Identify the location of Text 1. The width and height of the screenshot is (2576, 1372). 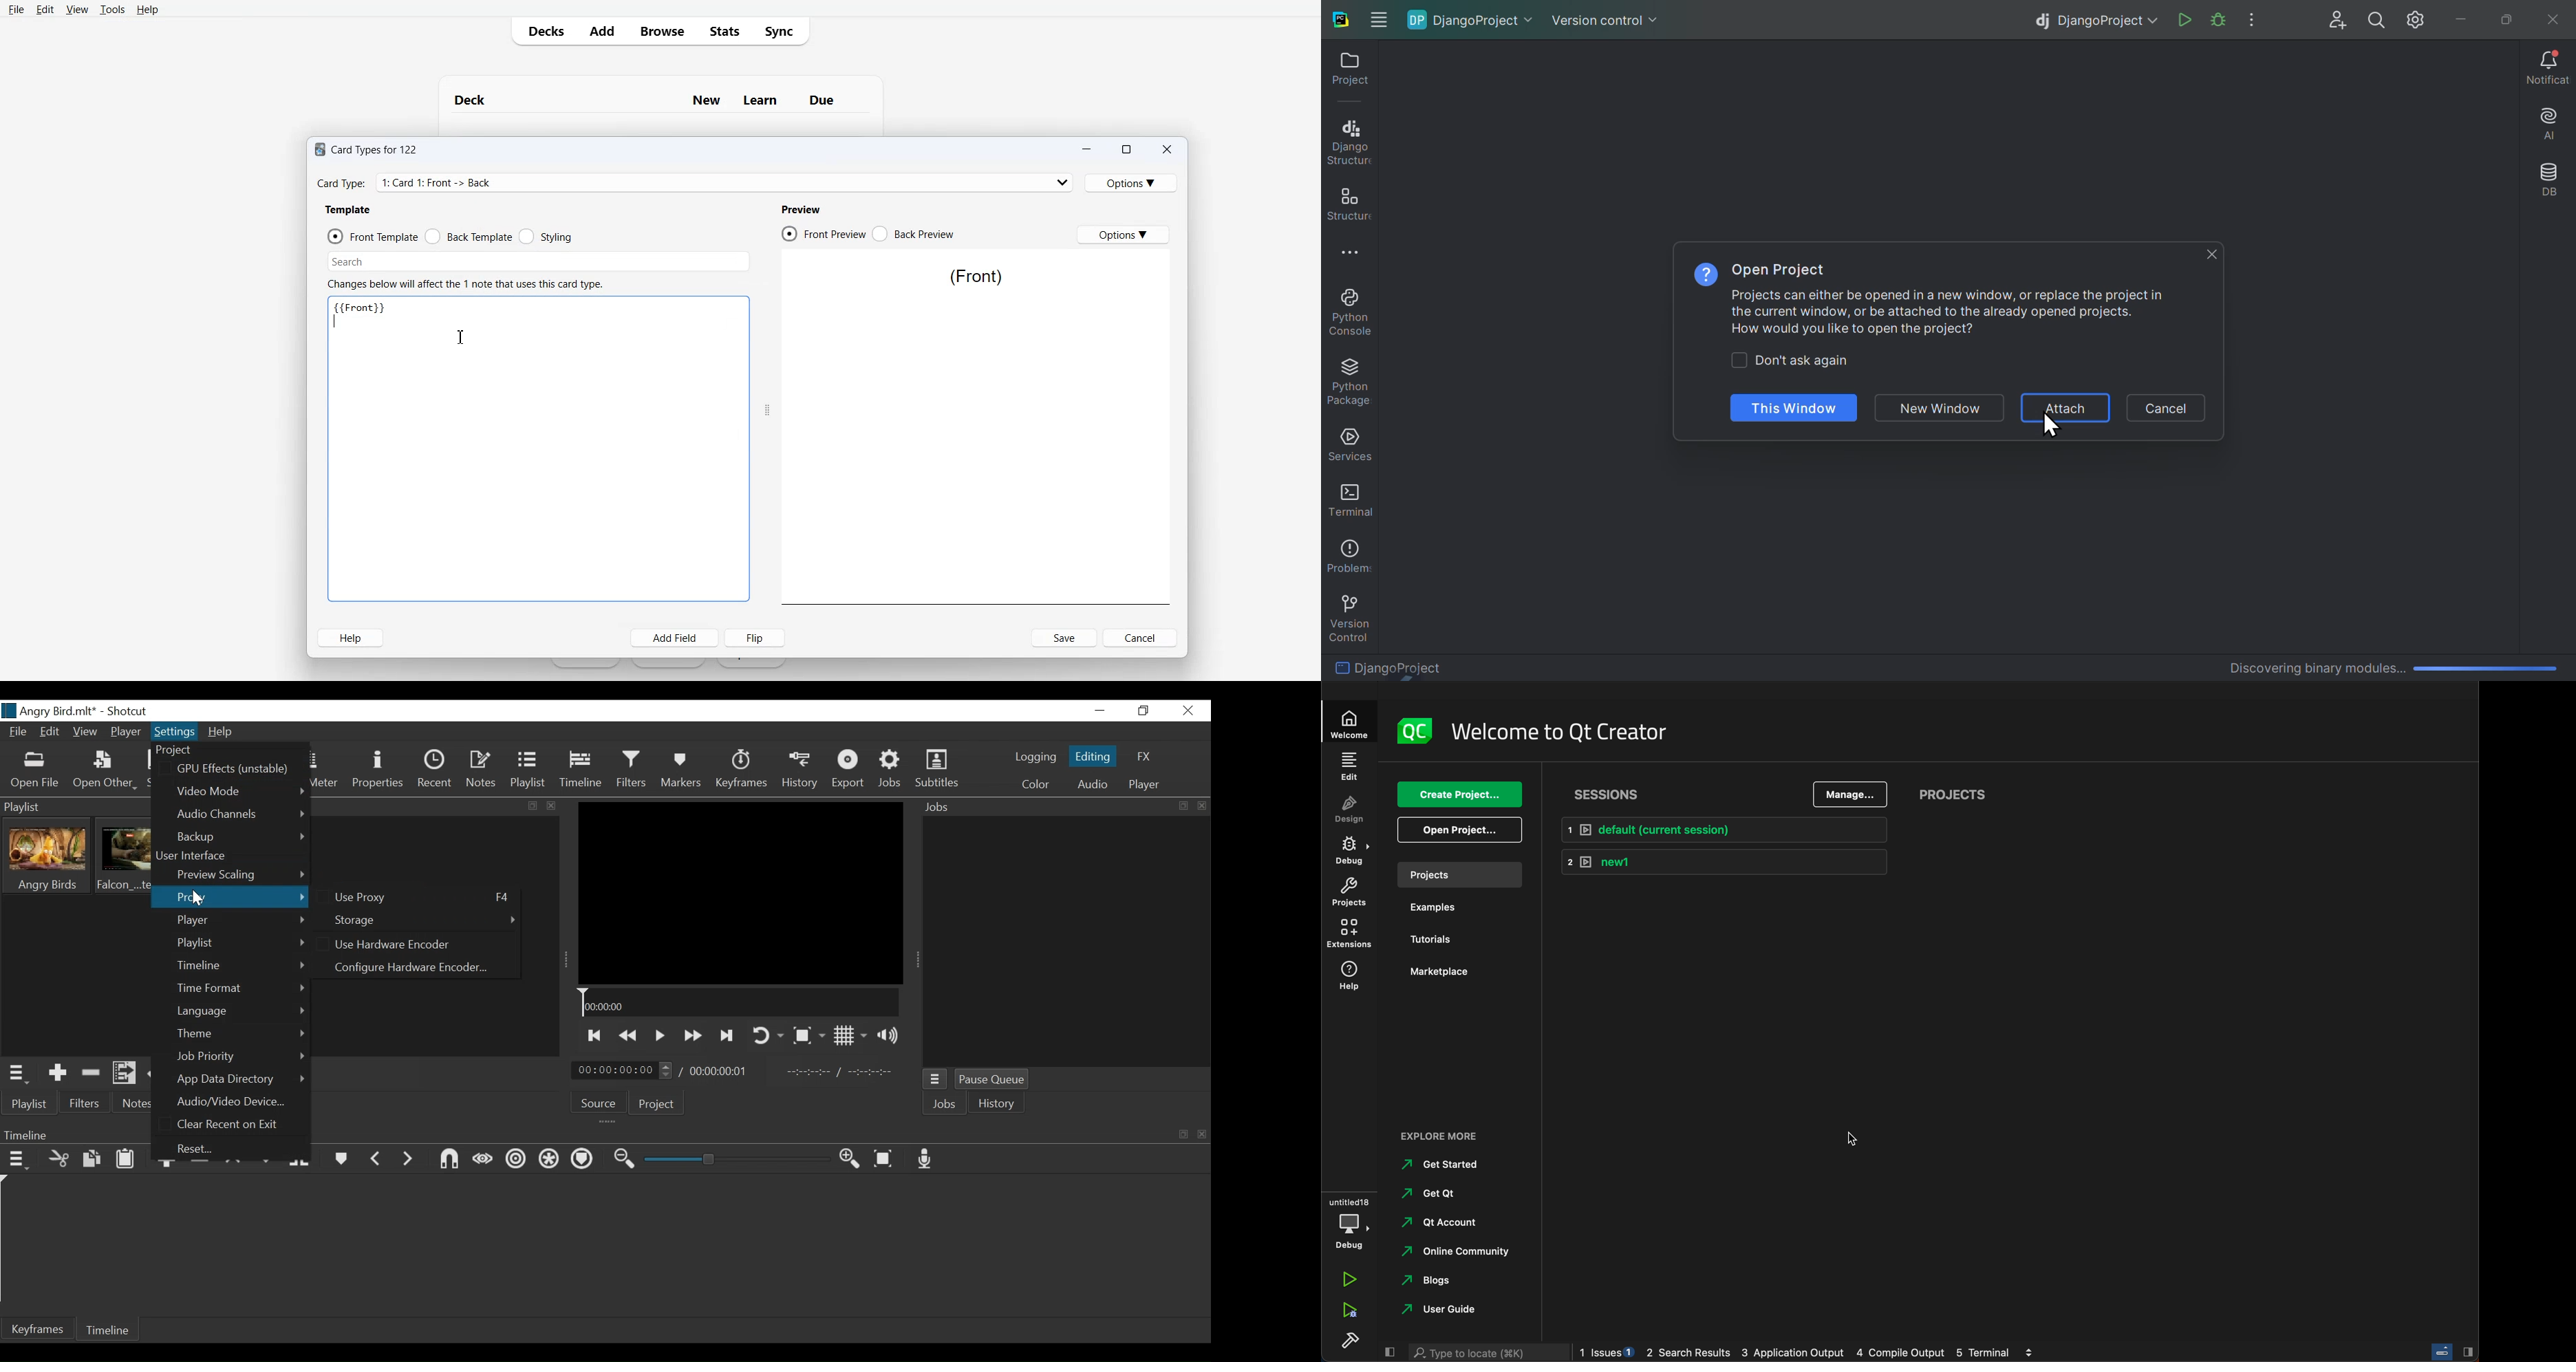
(647, 100).